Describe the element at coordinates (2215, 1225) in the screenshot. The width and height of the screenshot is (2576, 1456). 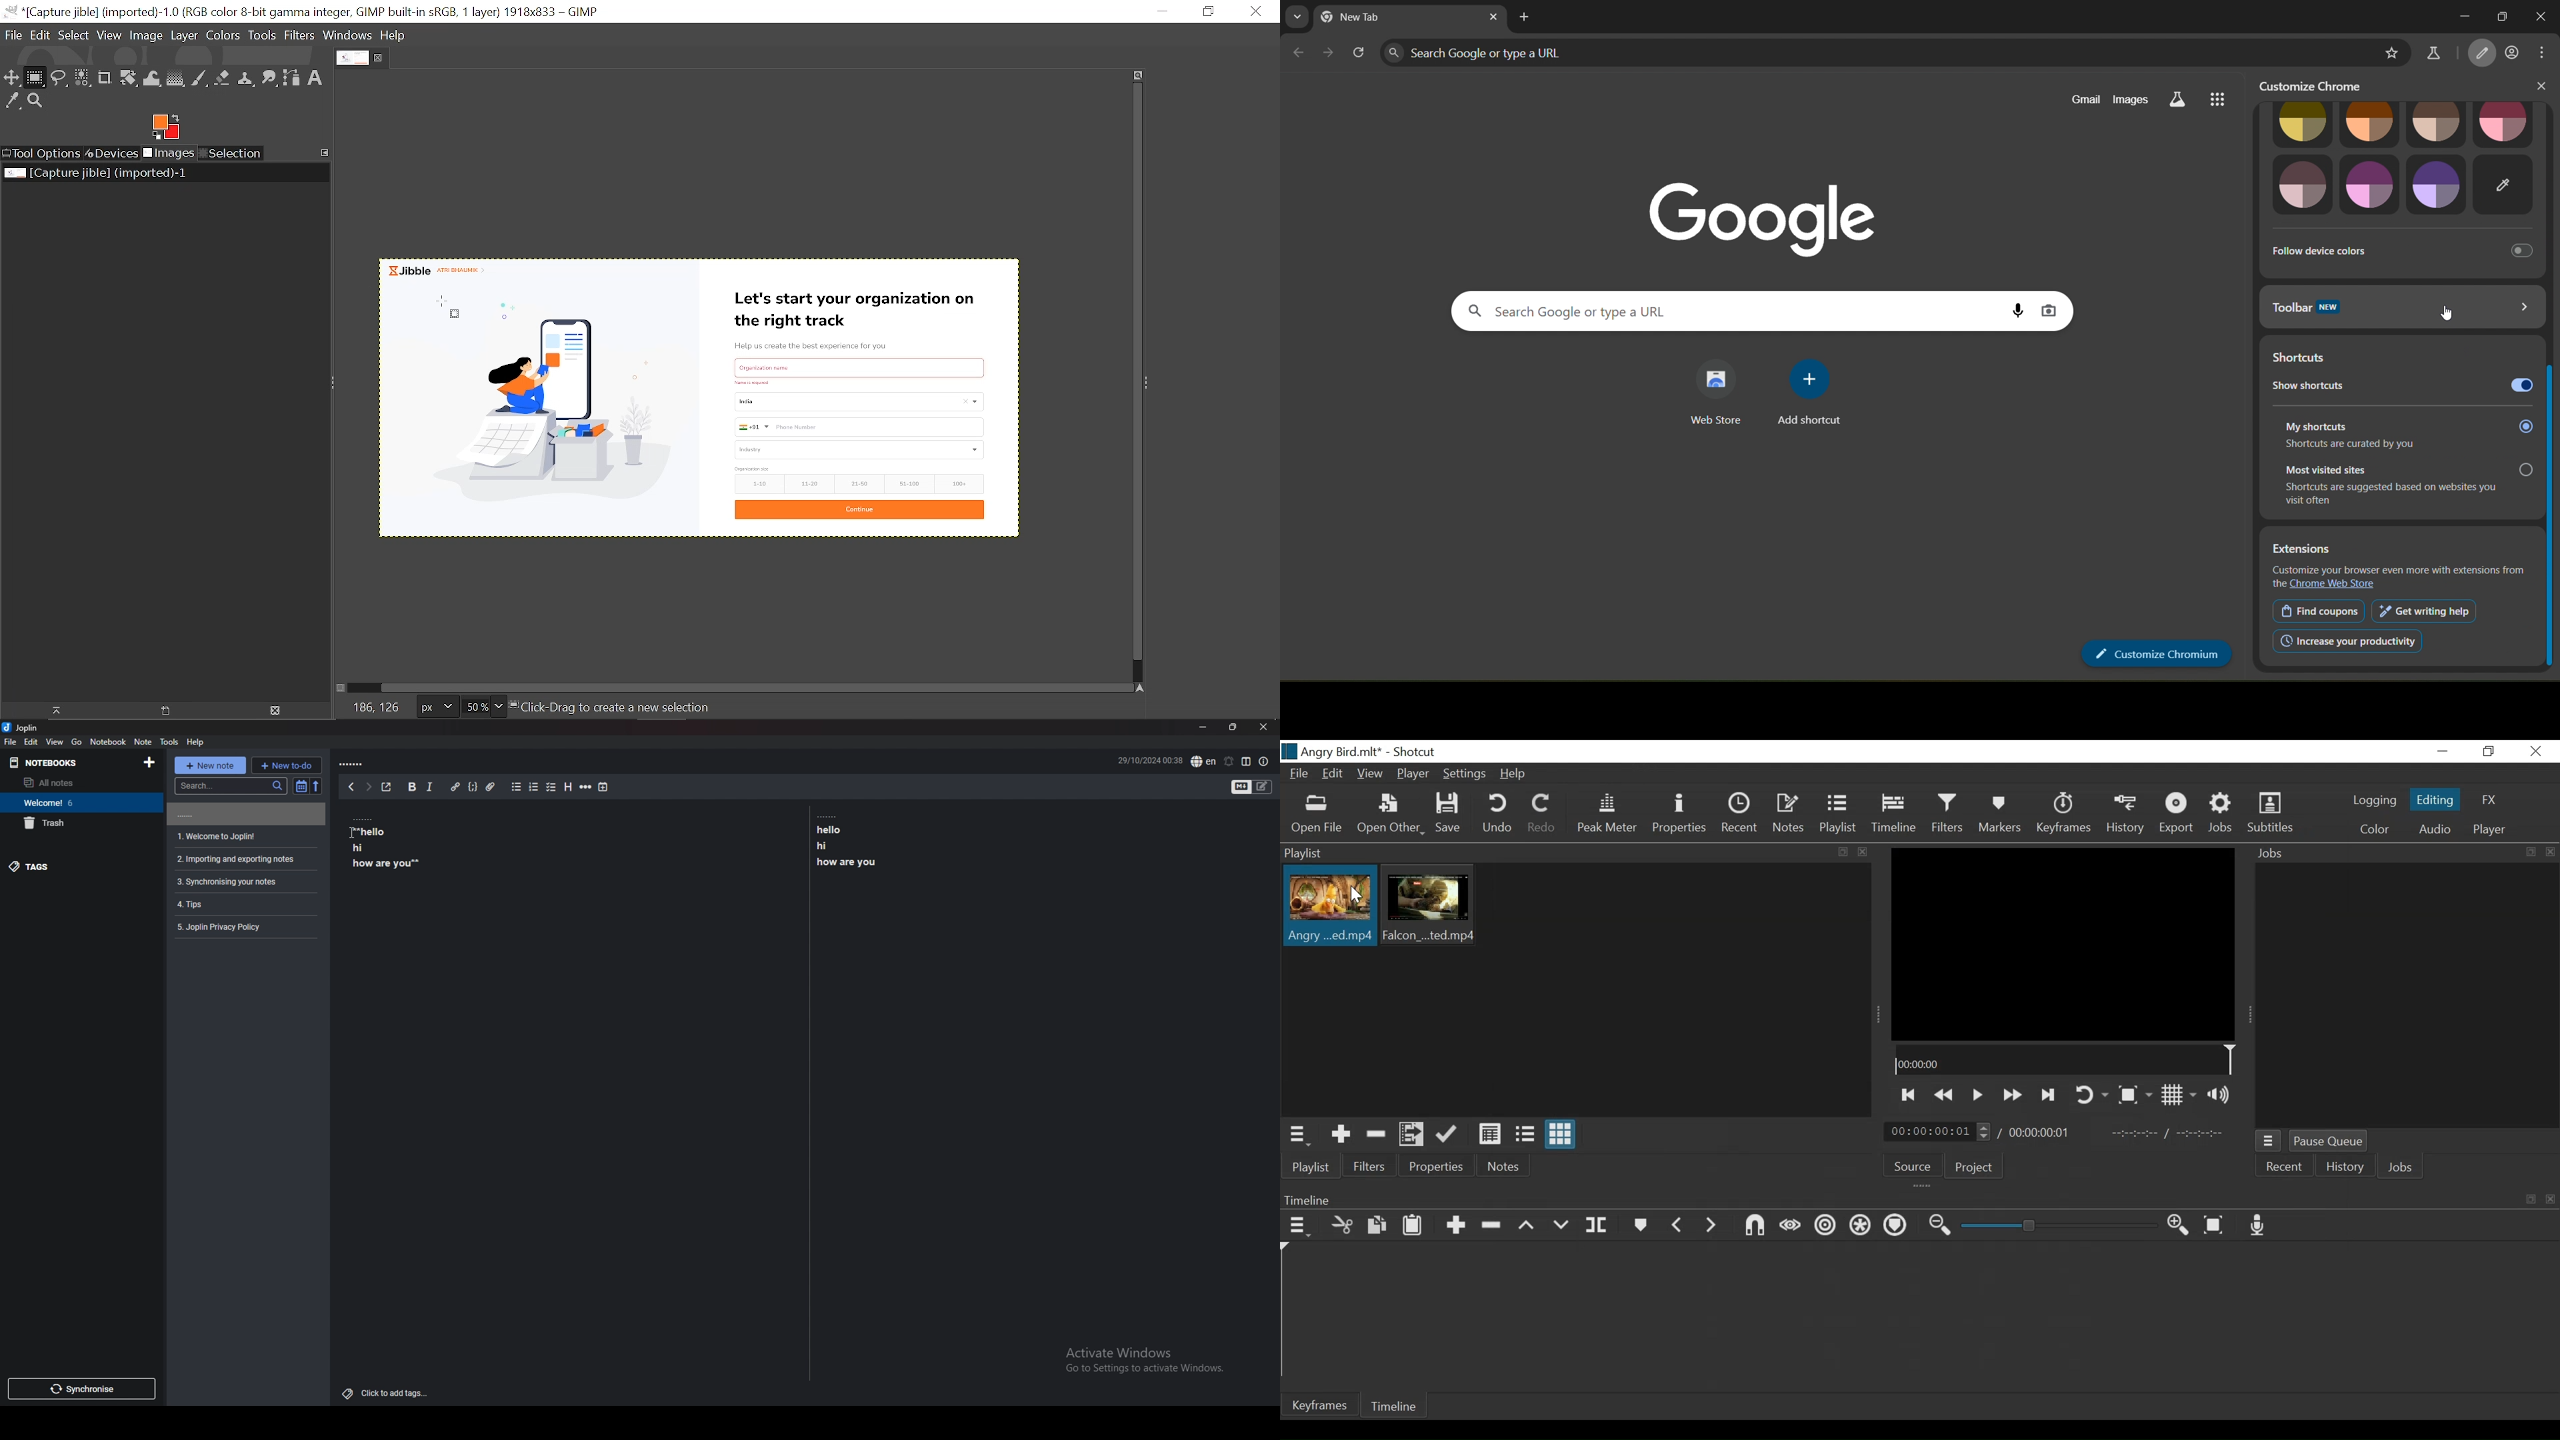
I see `Zoom timeline to fit` at that location.